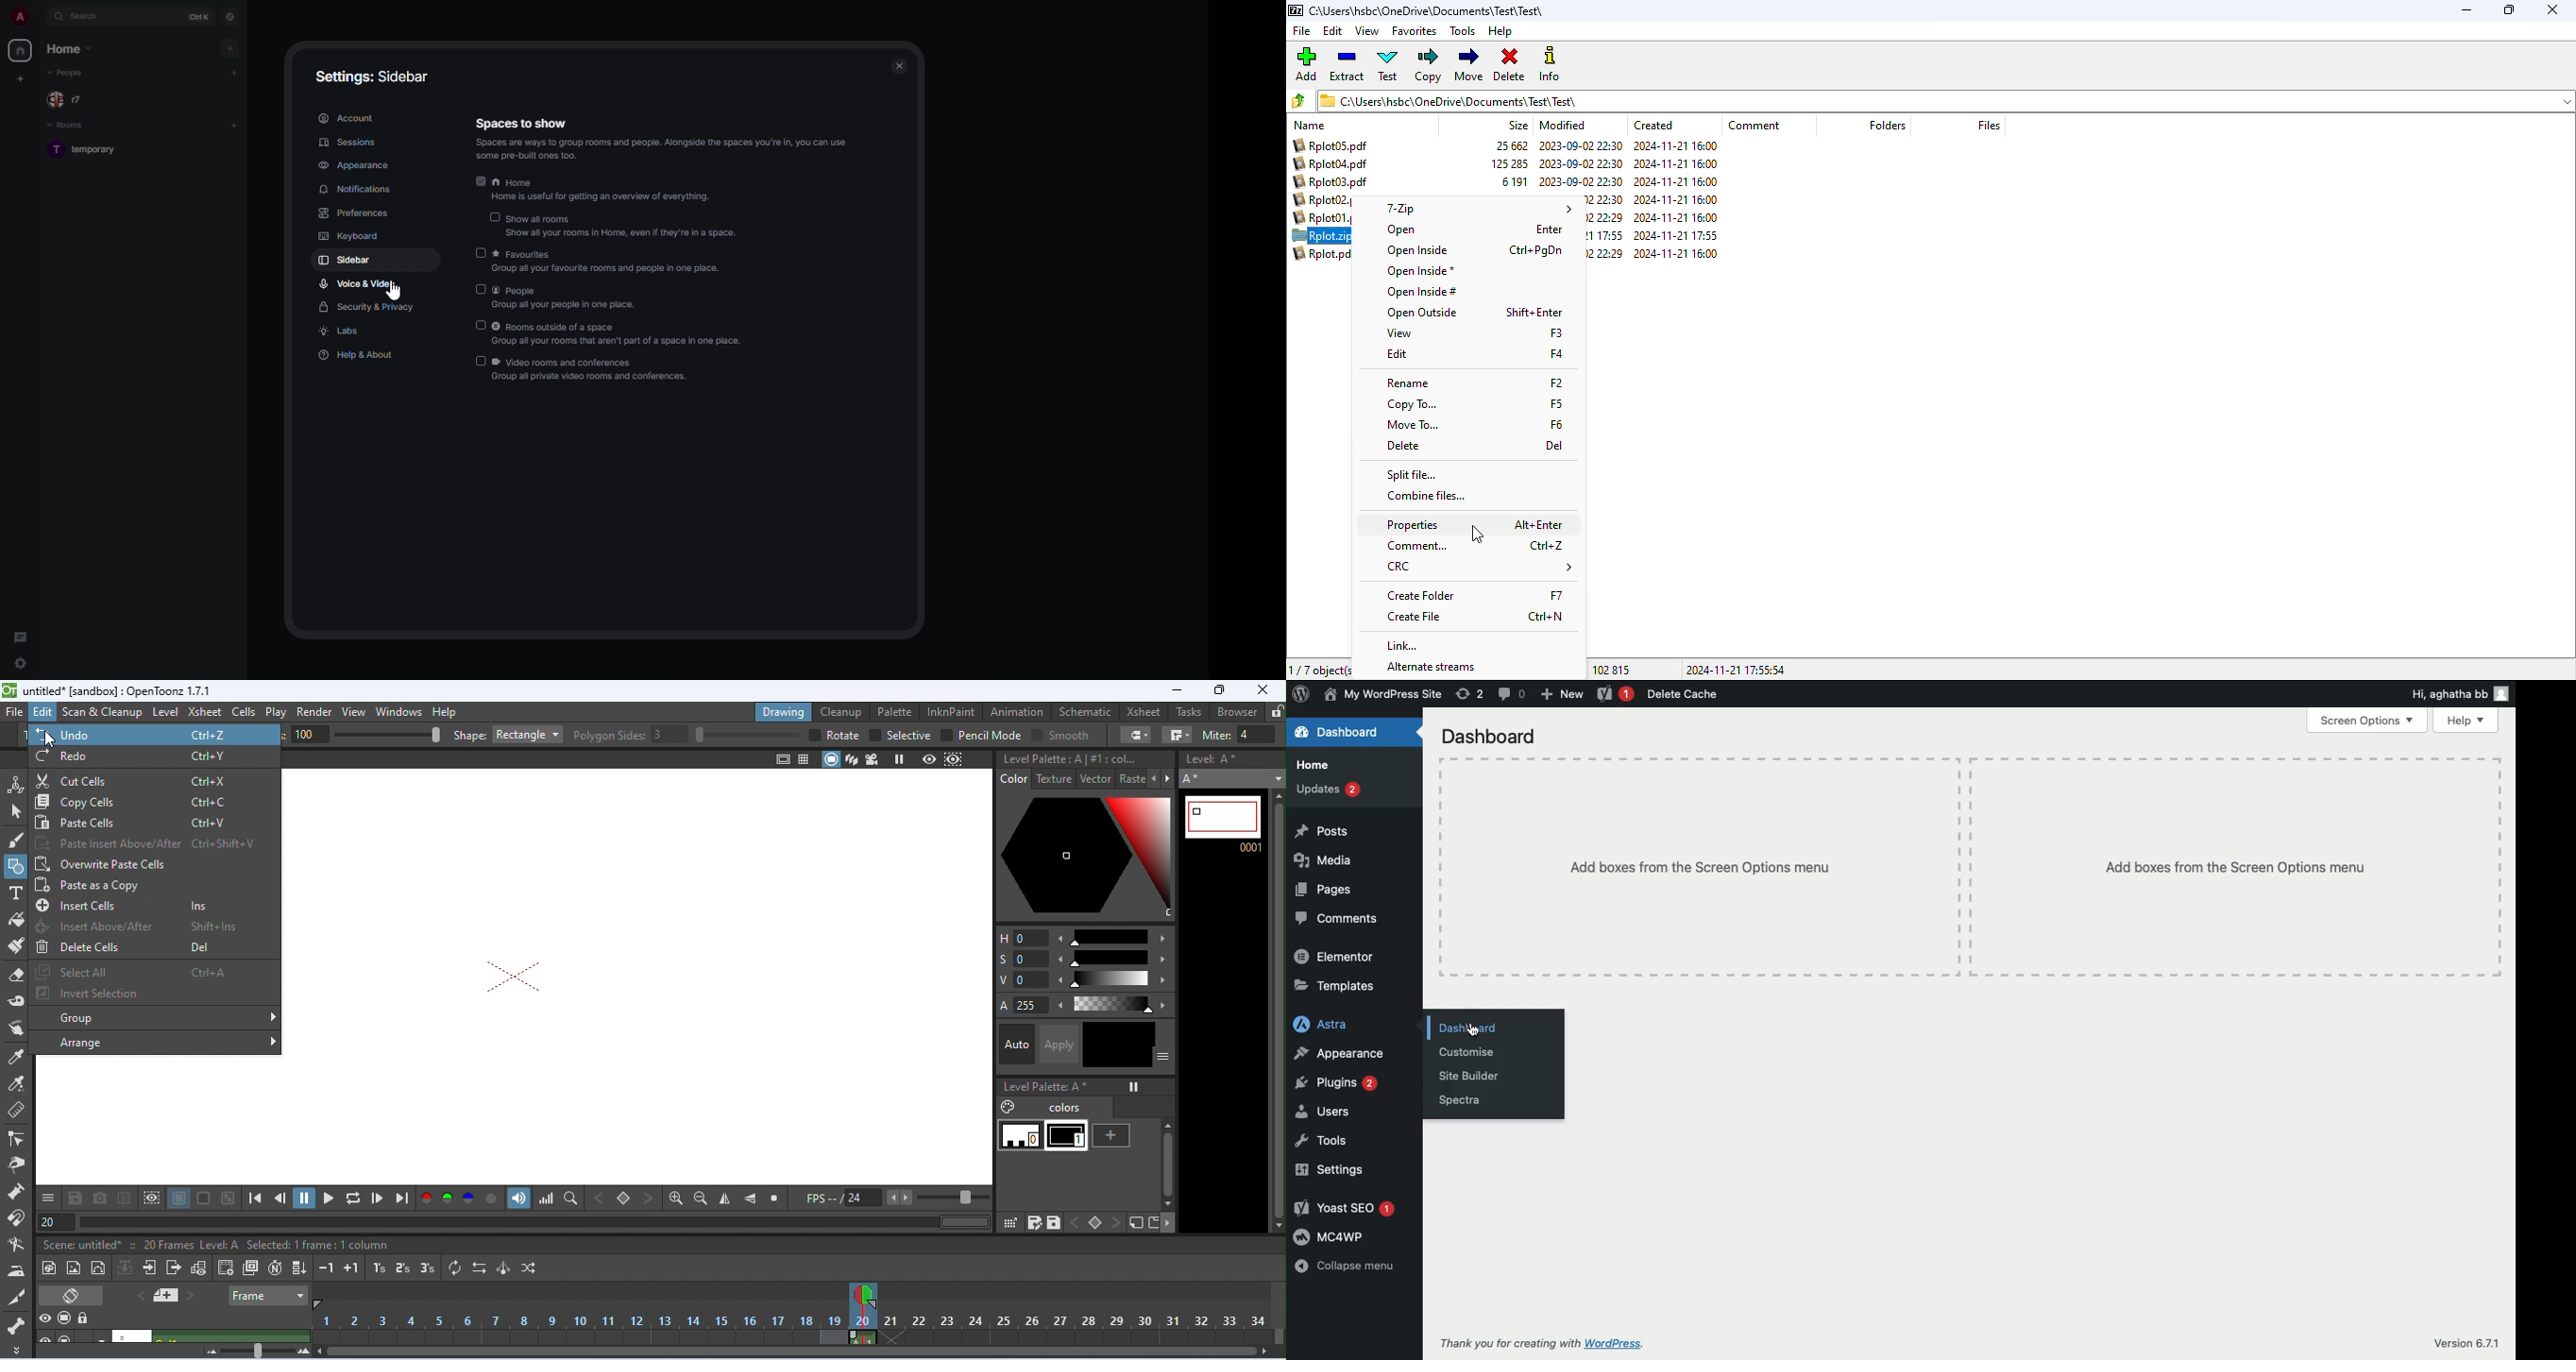  Describe the element at coordinates (19, 17) in the screenshot. I see `profile` at that location.